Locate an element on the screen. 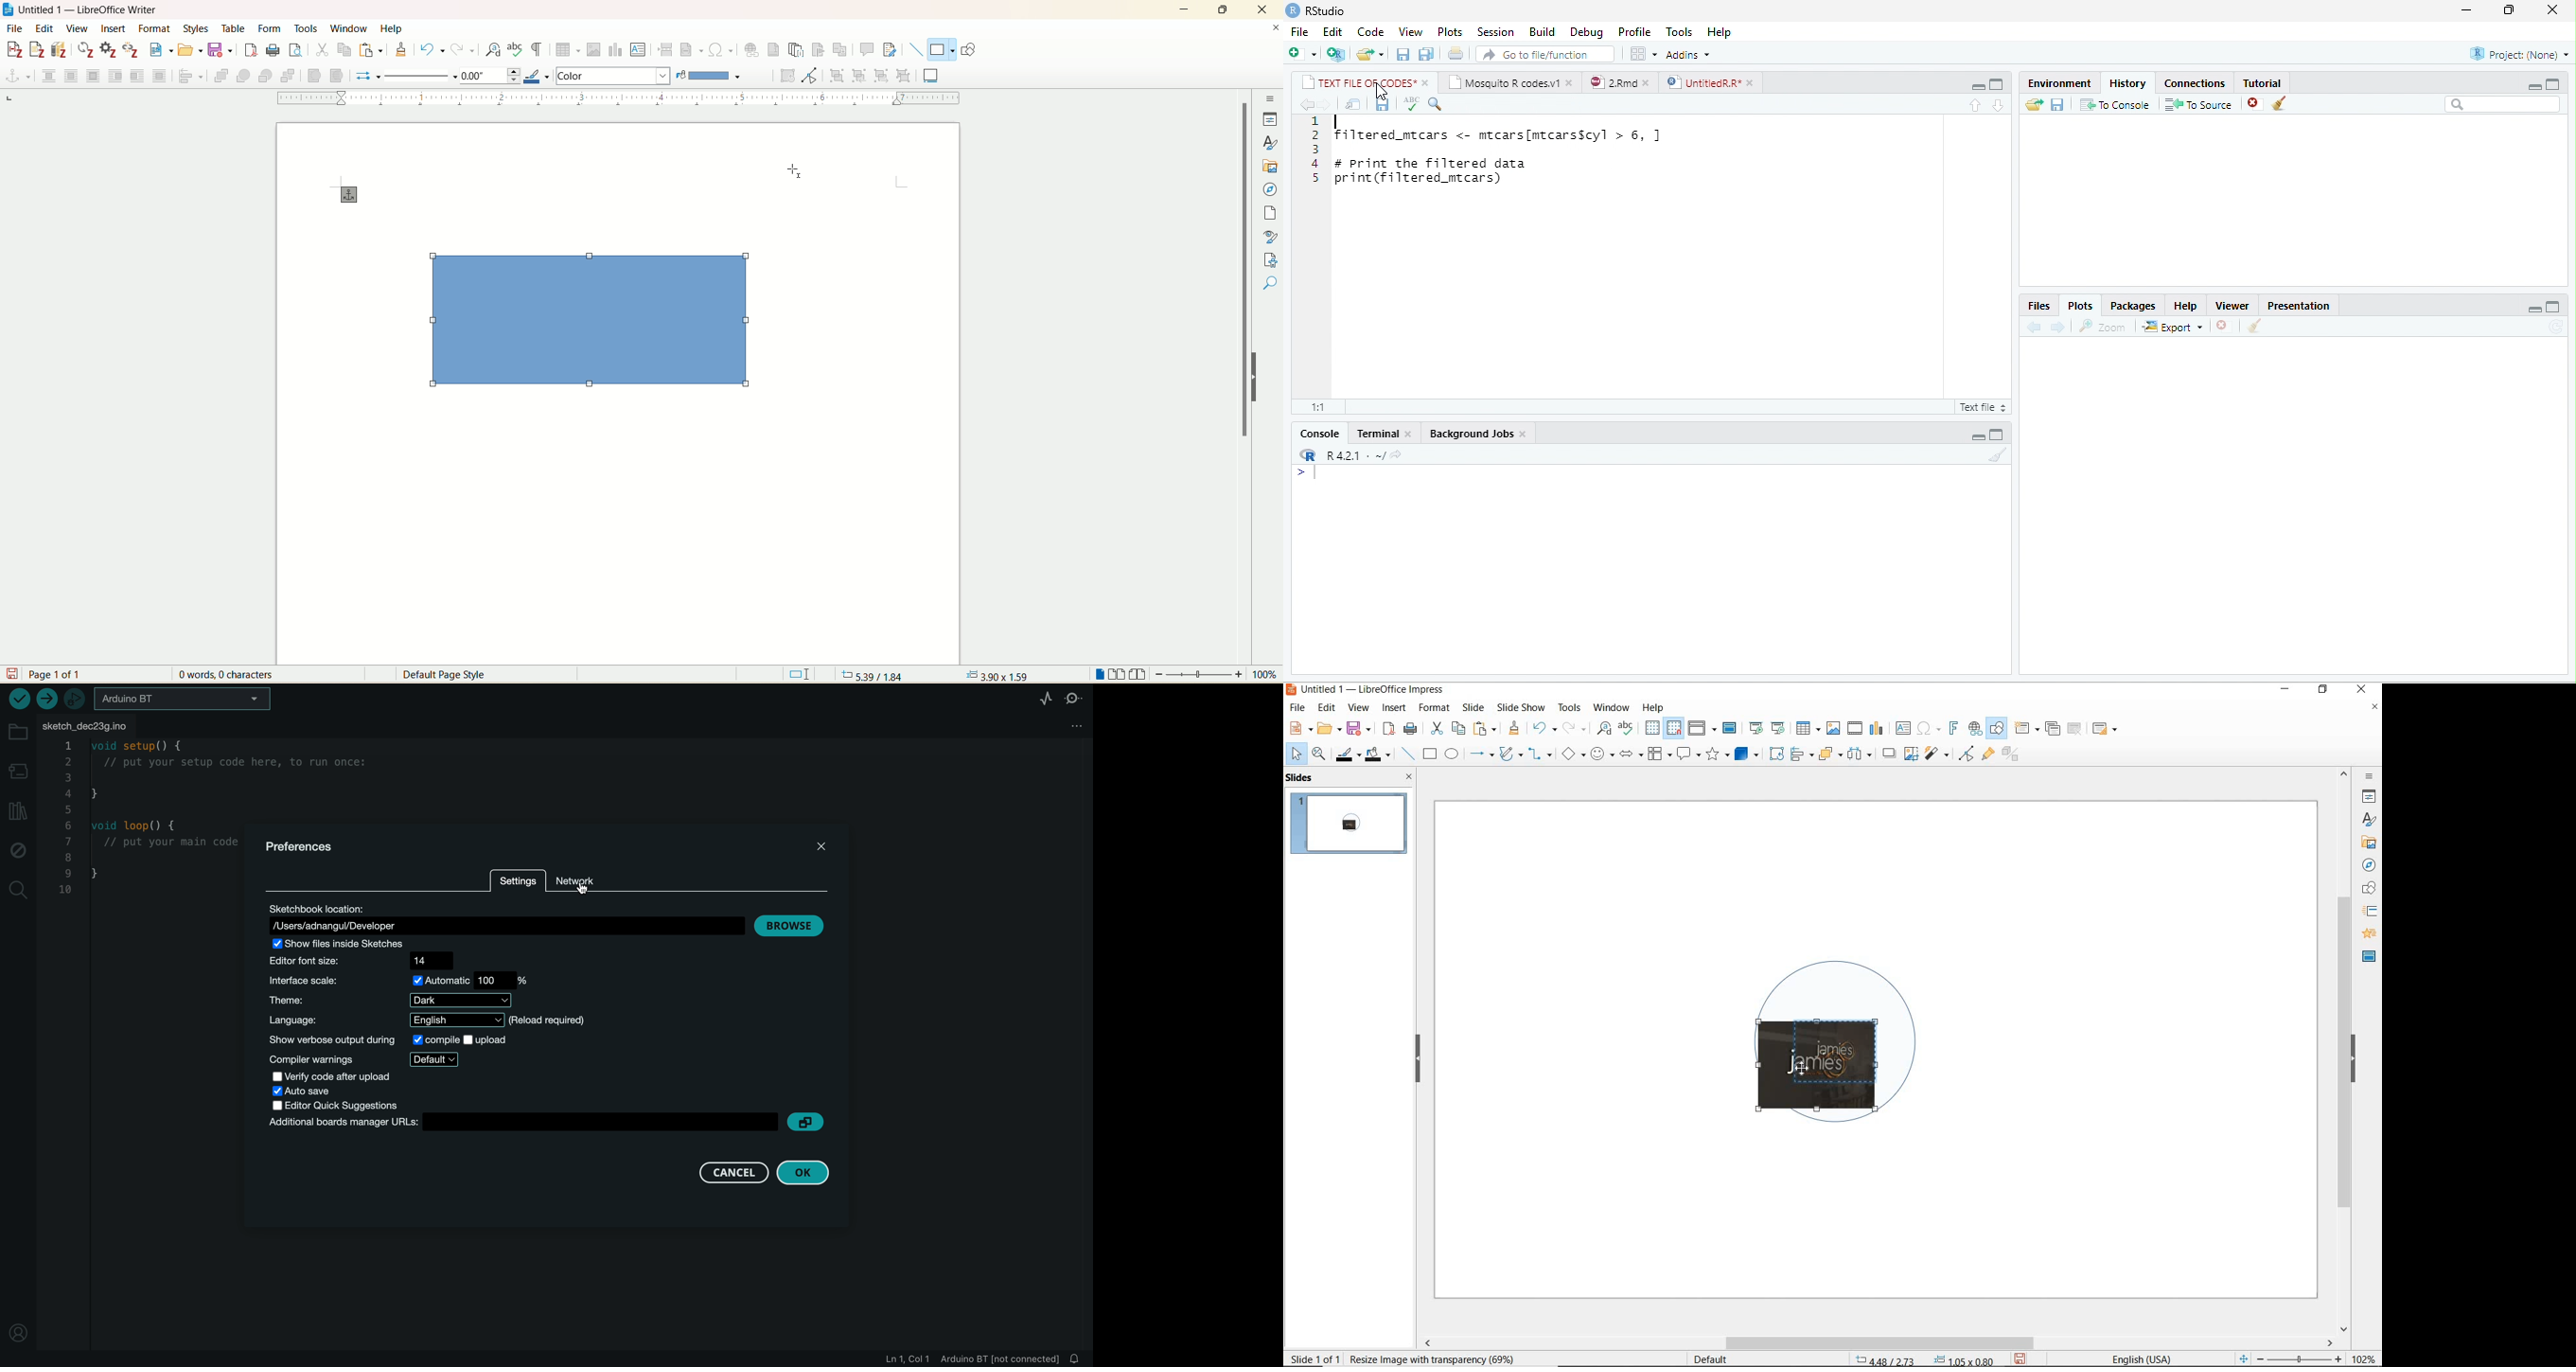 The image size is (2576, 1372). insert video is located at coordinates (1854, 727).